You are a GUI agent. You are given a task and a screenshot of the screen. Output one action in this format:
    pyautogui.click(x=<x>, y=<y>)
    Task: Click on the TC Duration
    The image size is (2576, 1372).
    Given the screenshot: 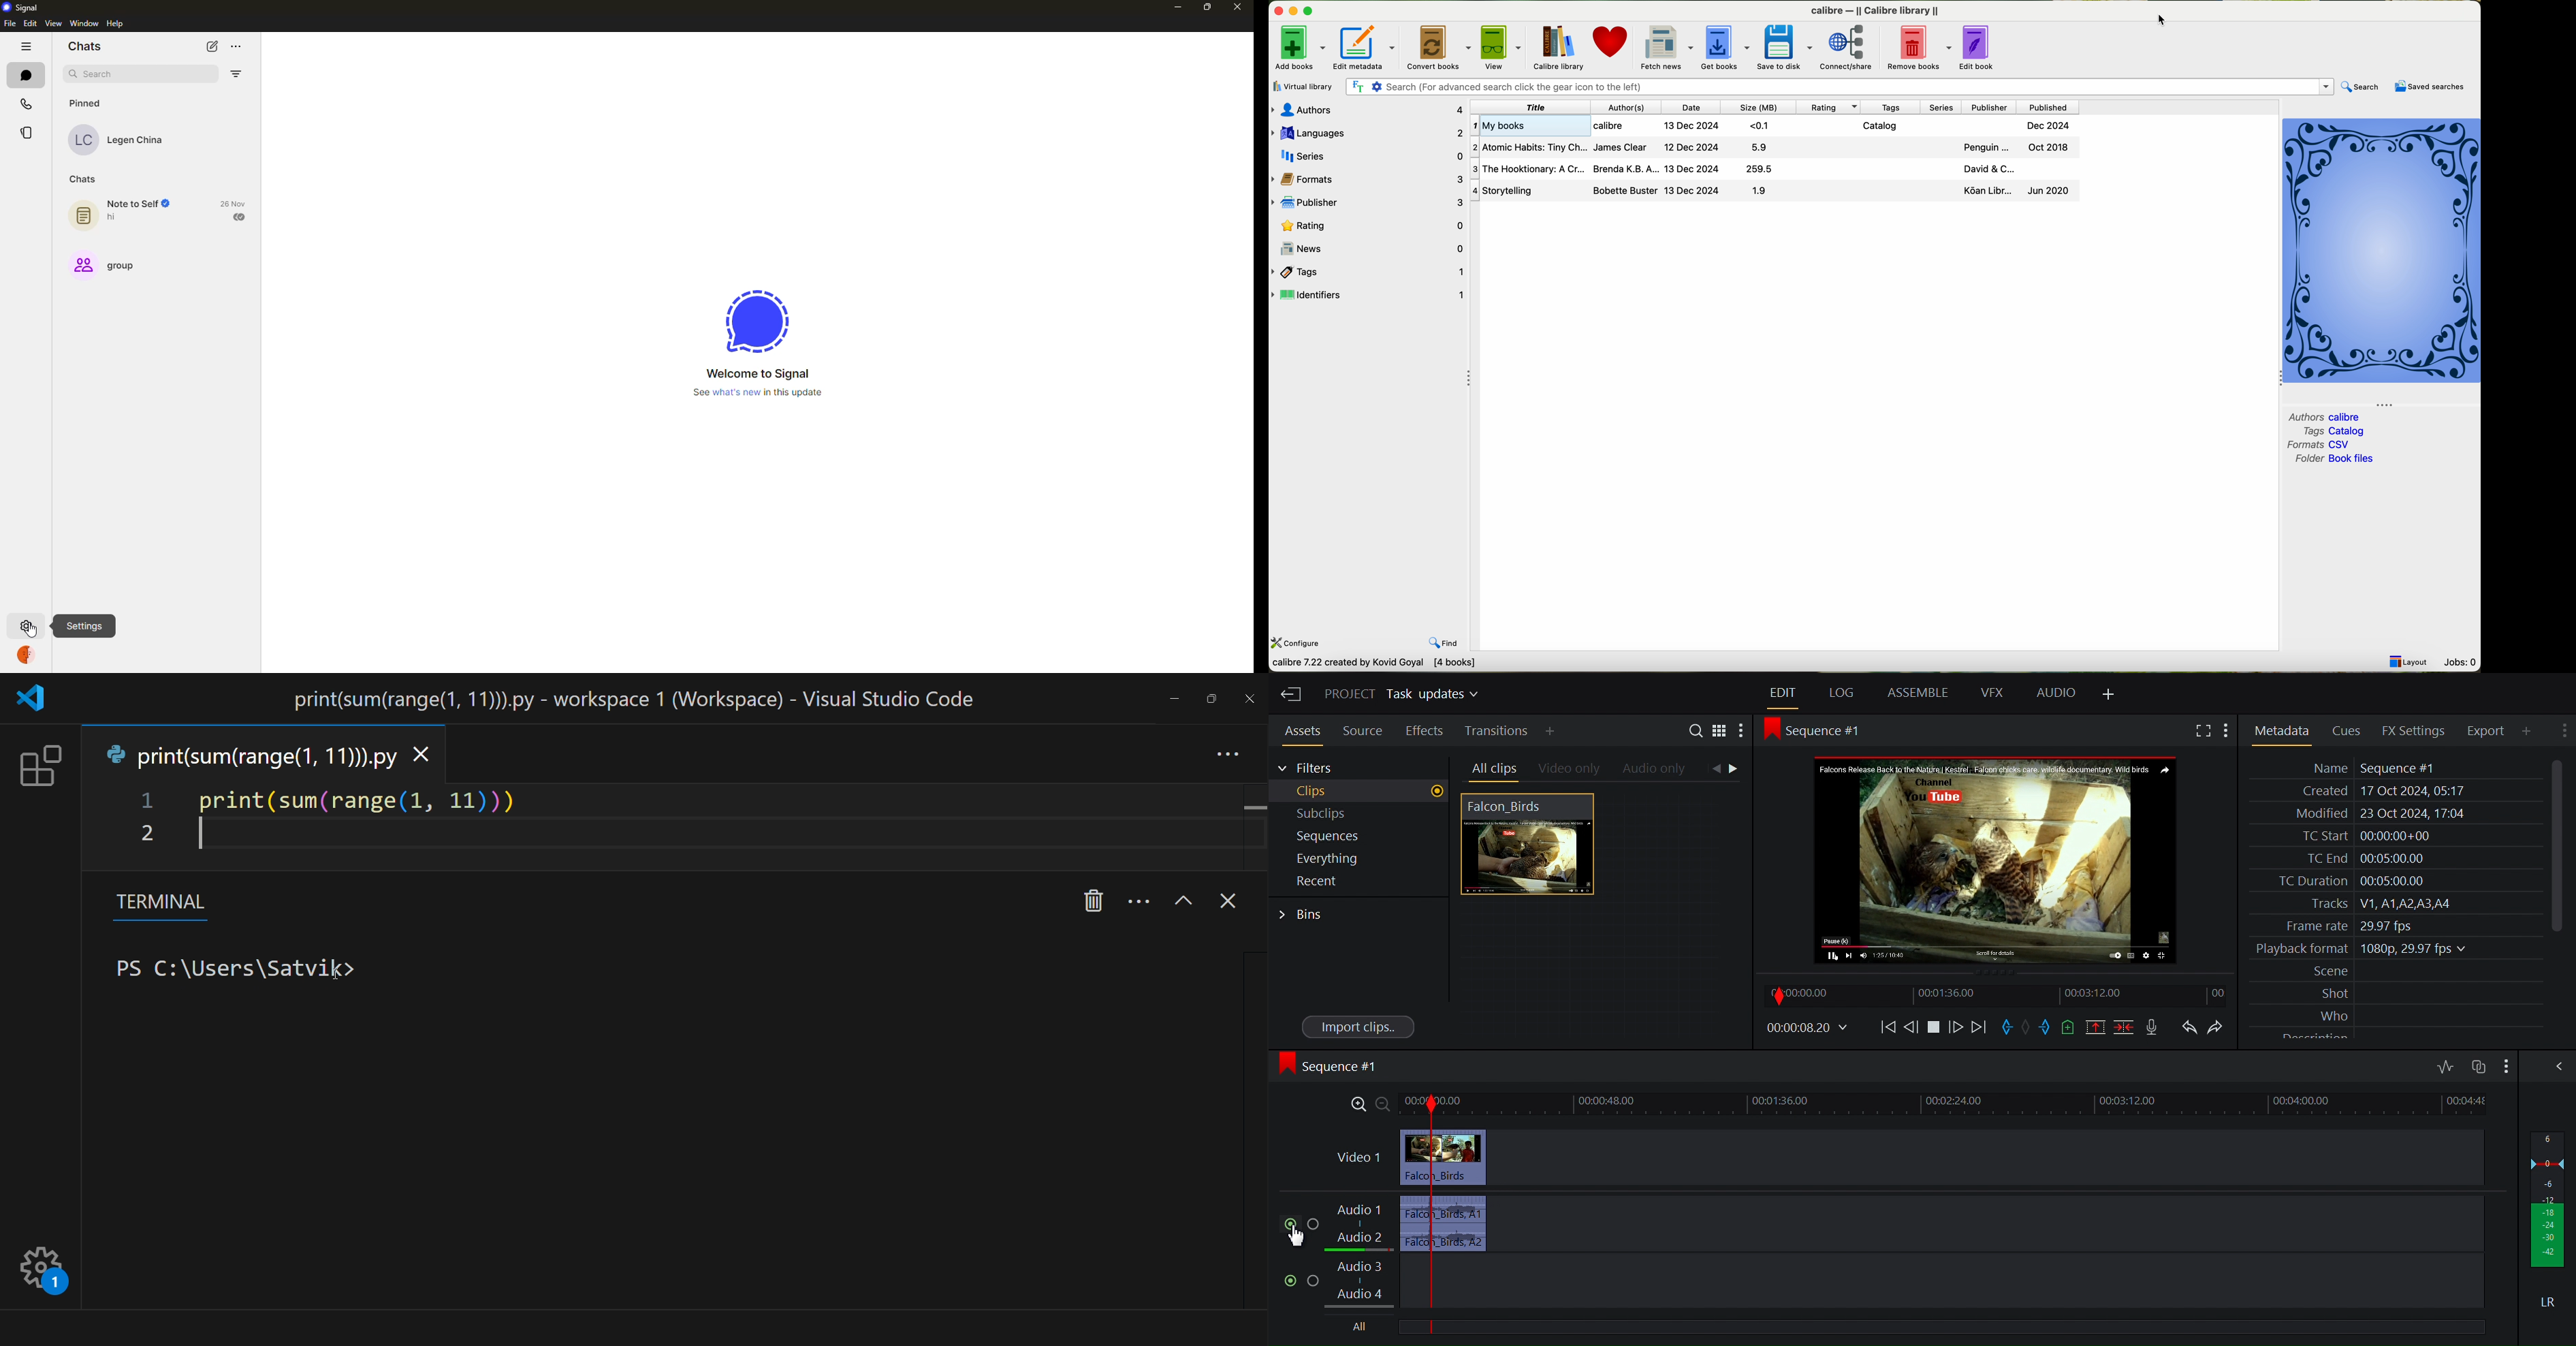 What is the action you would take?
    pyautogui.click(x=2394, y=881)
    